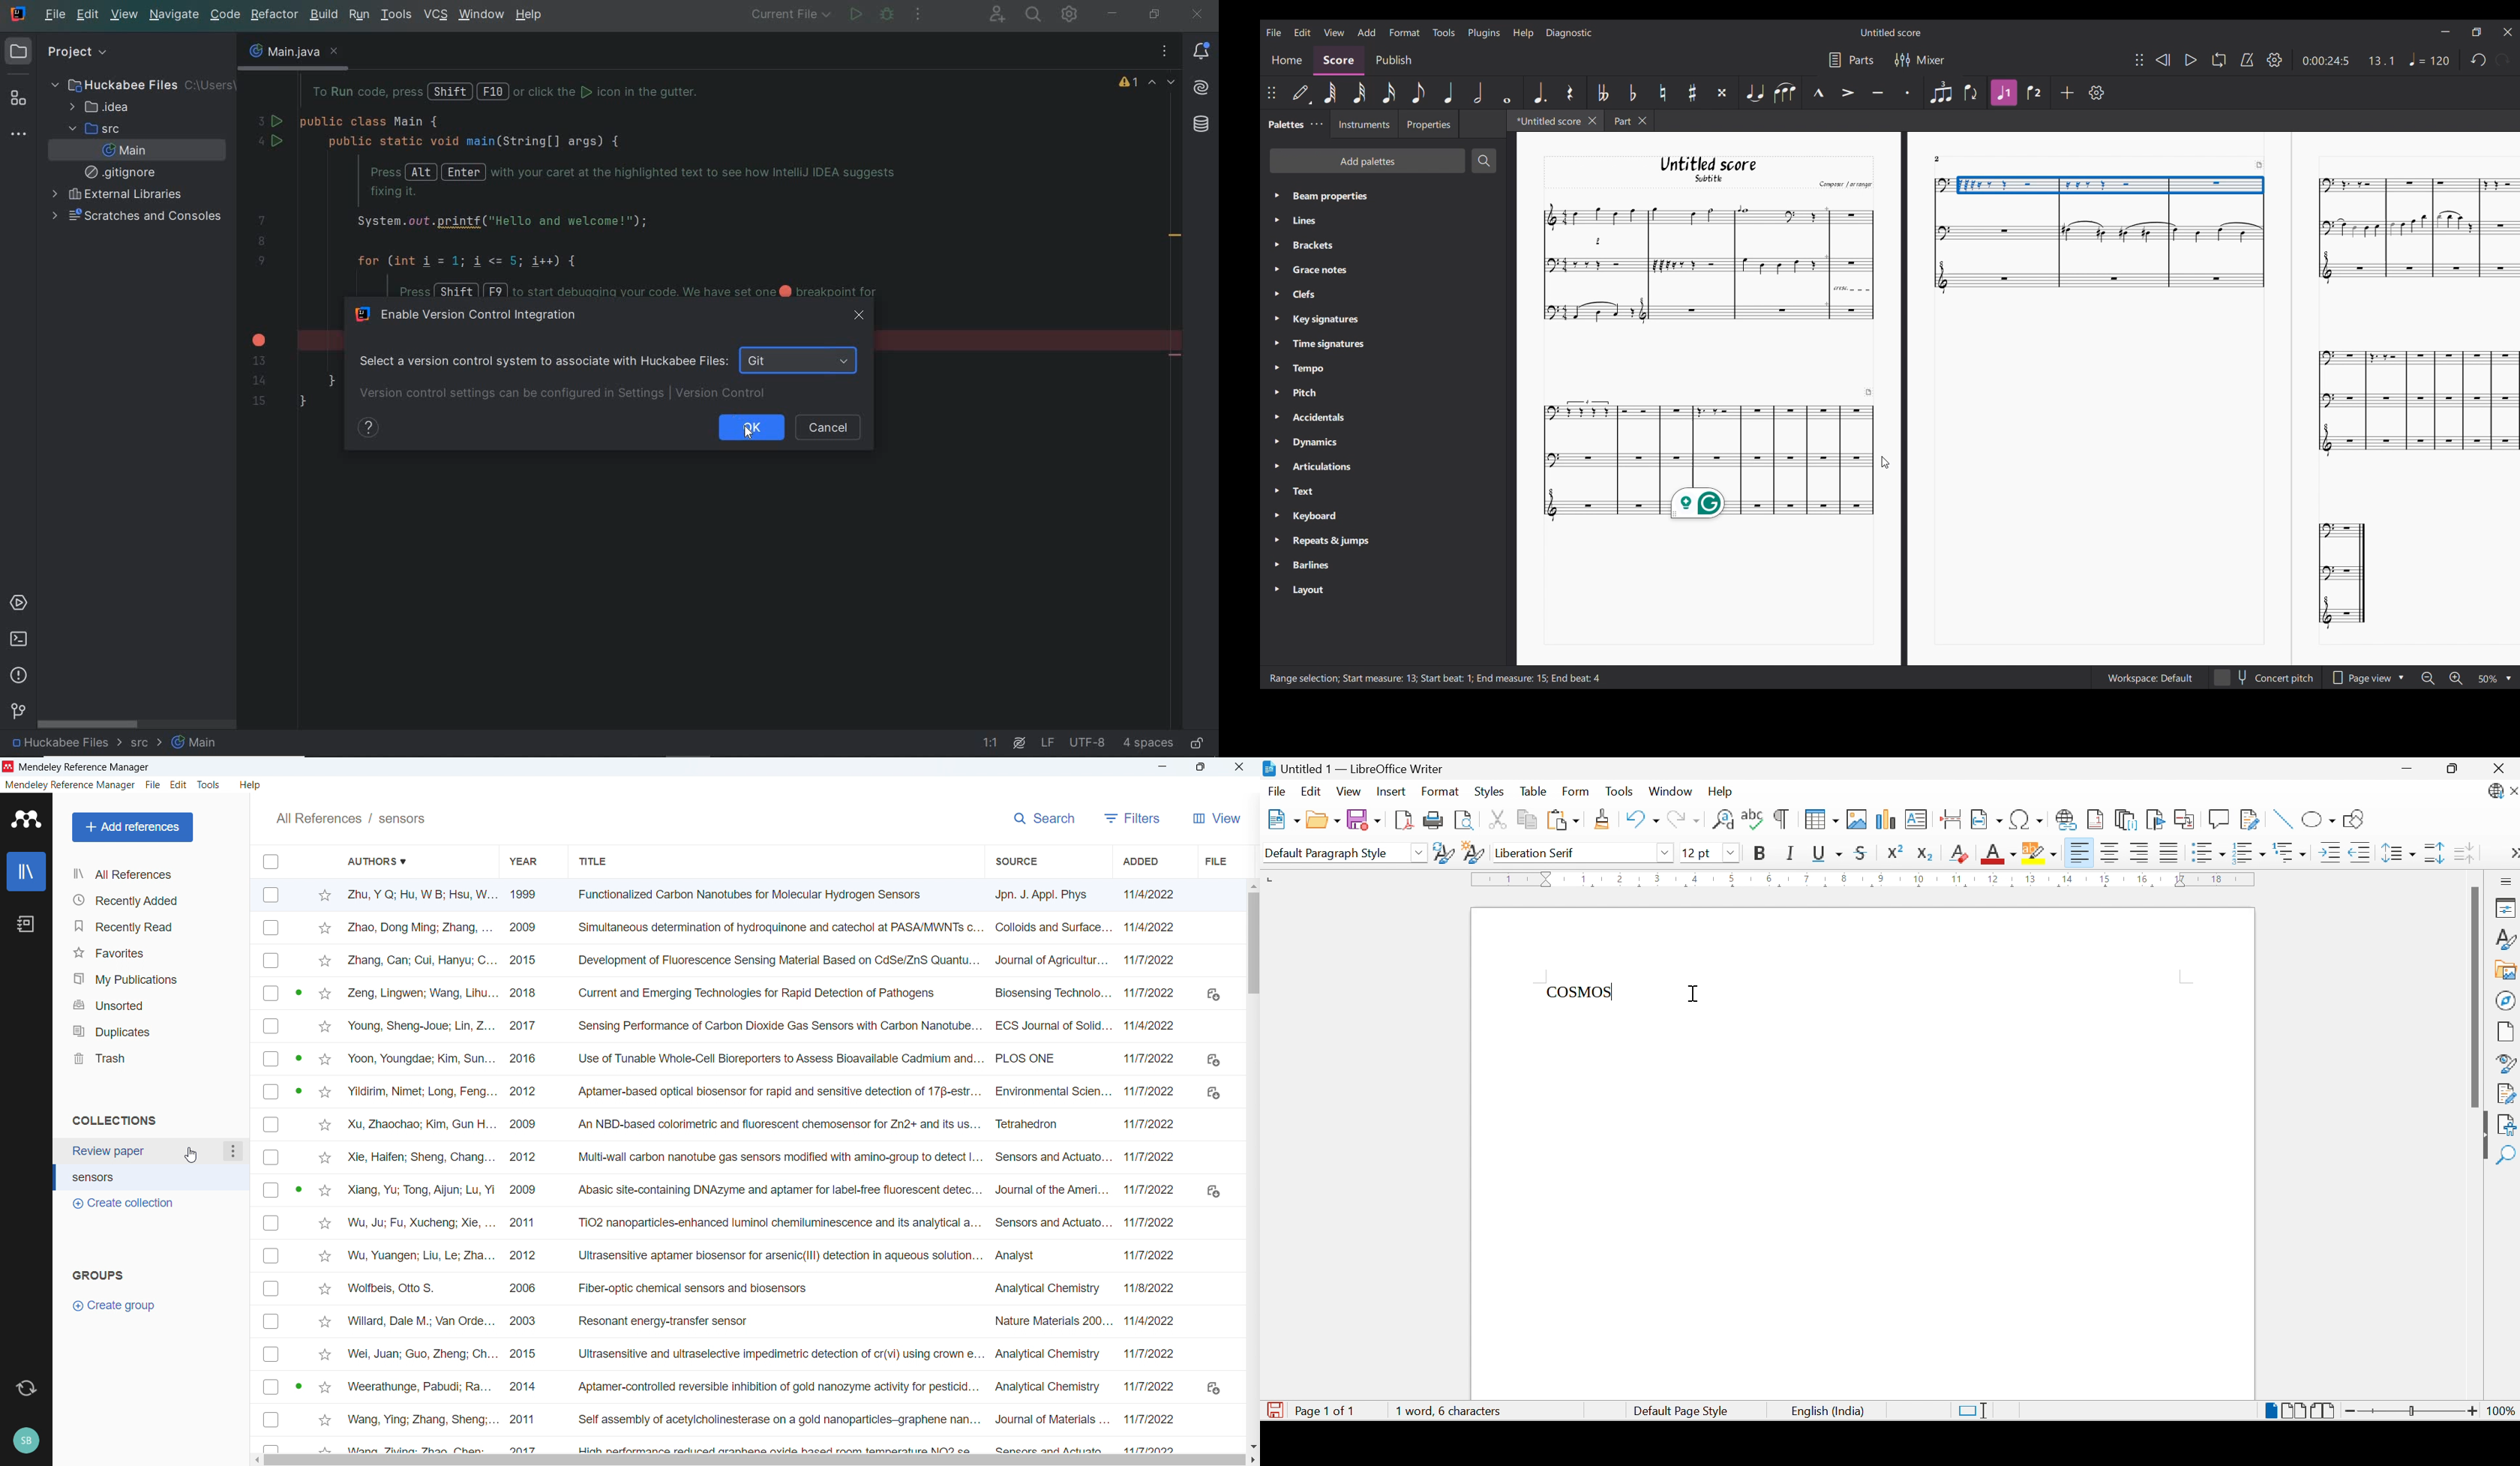 Image resolution: width=2520 pixels, height=1484 pixels. I want to click on Format, so click(1441, 792).